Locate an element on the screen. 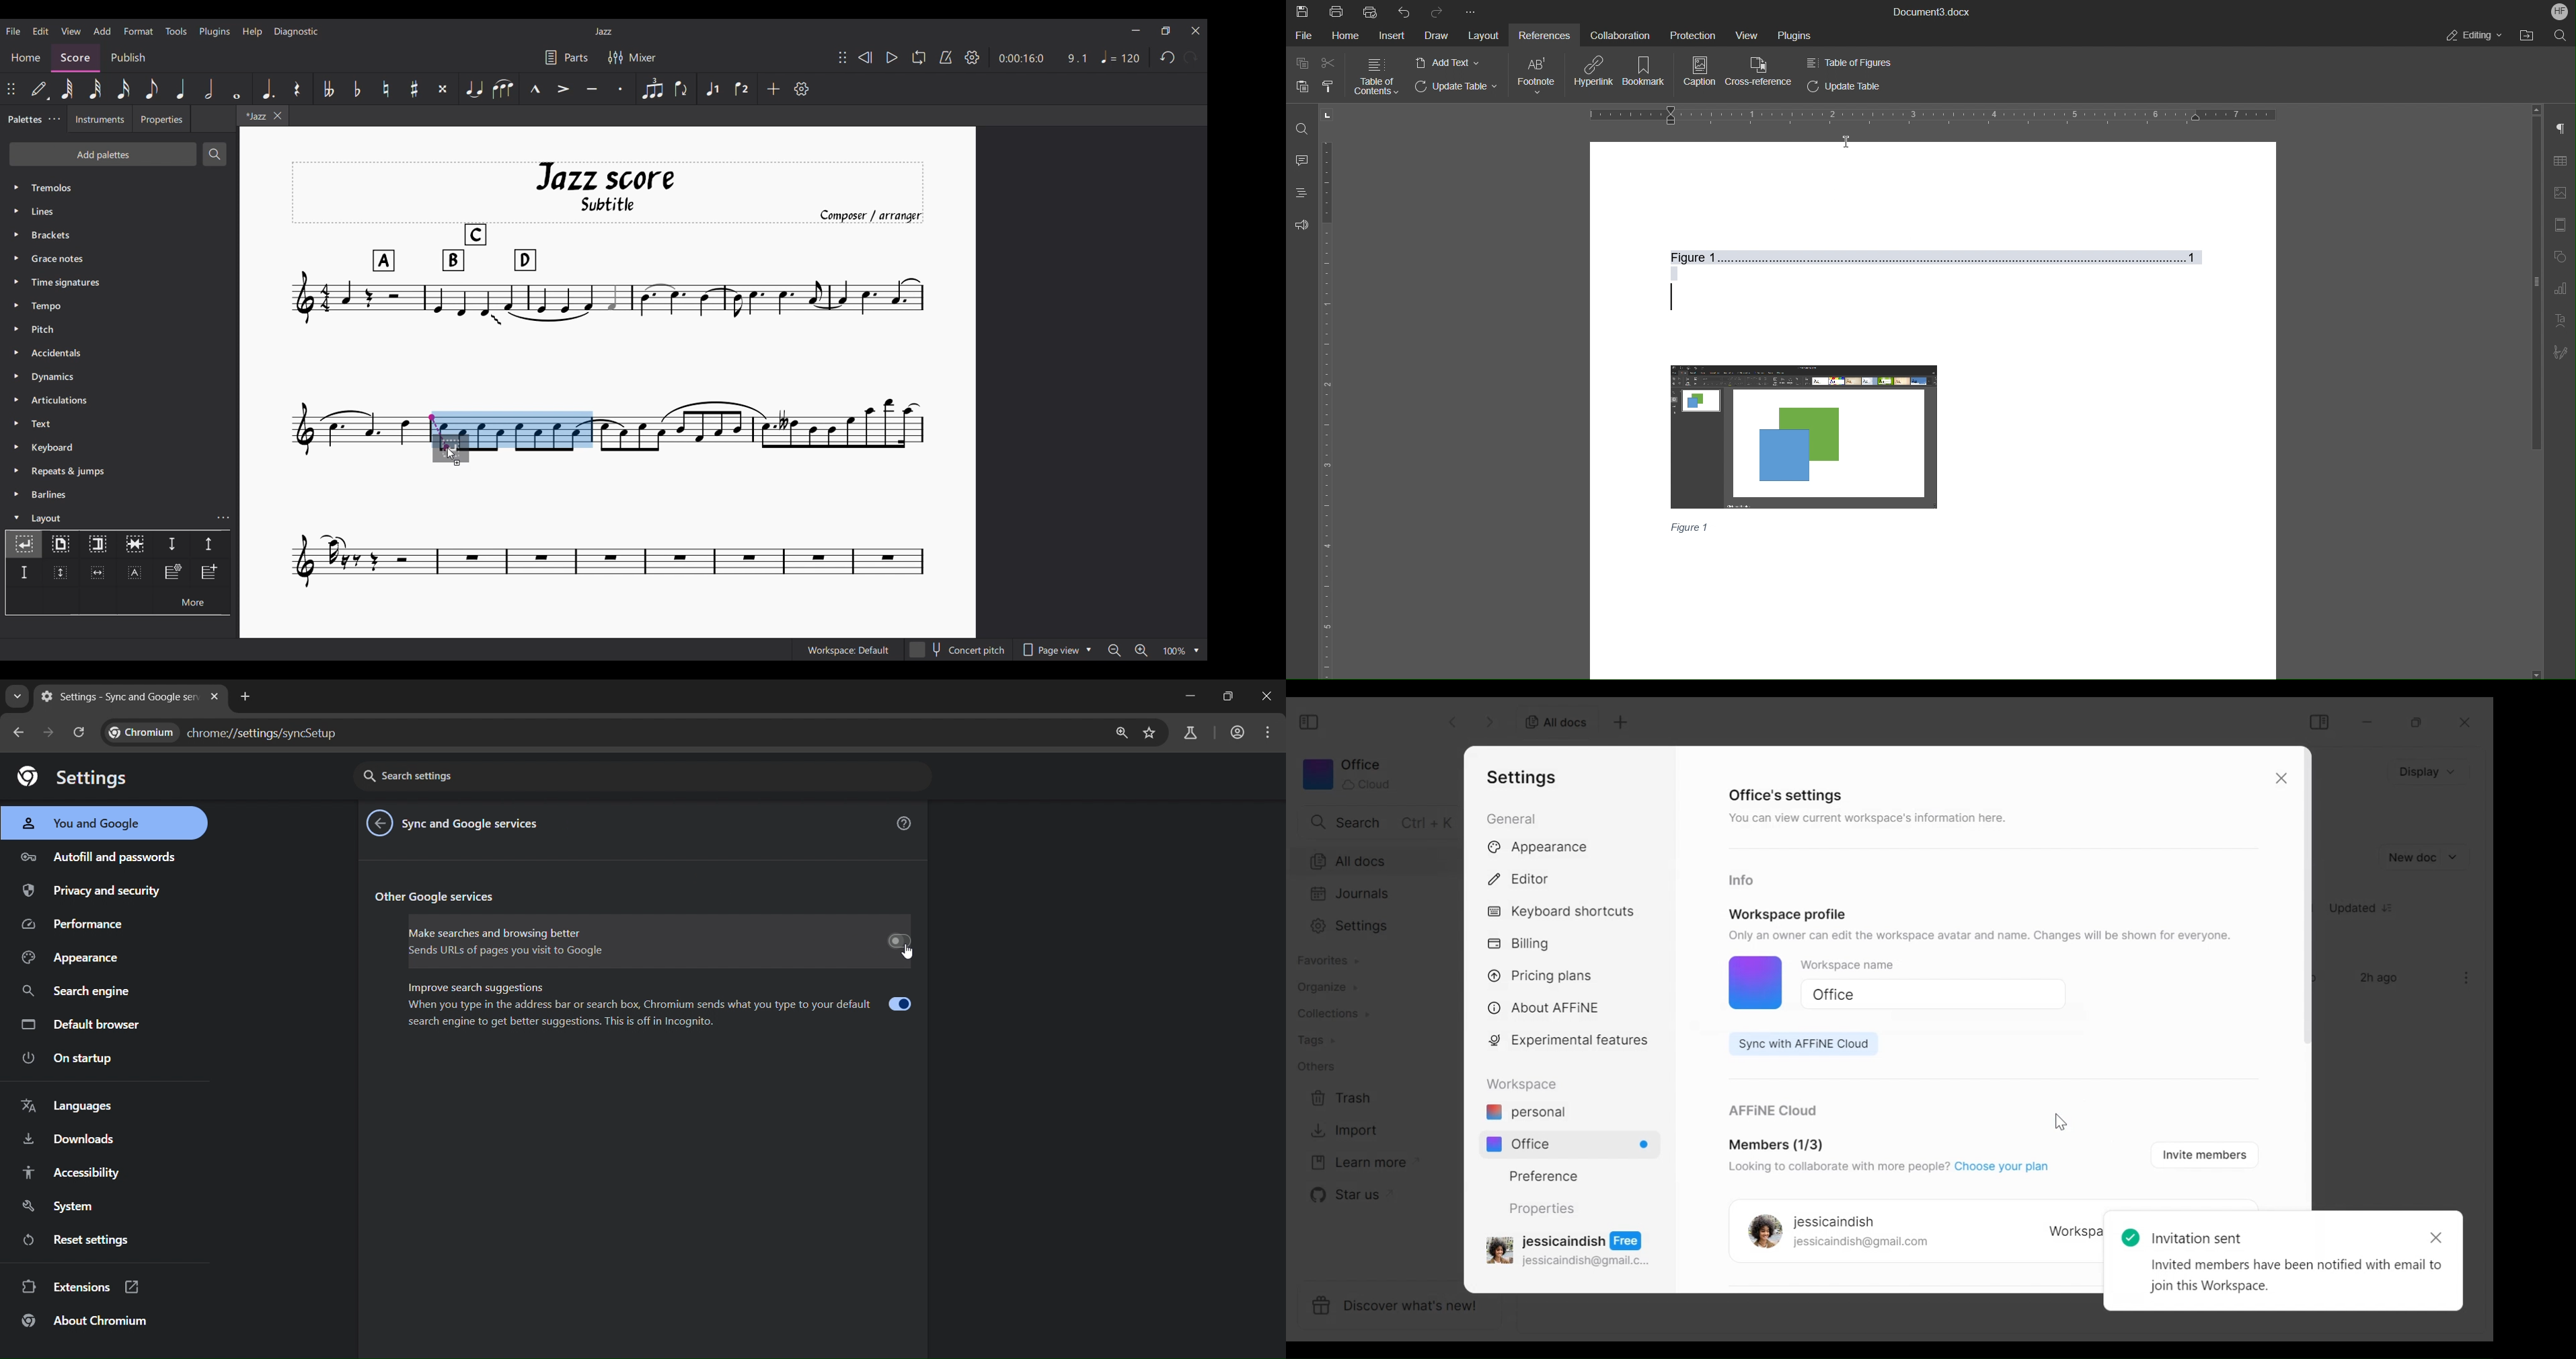 This screenshot has height=1372, width=2576. Discover what's new is located at coordinates (1404, 1308).